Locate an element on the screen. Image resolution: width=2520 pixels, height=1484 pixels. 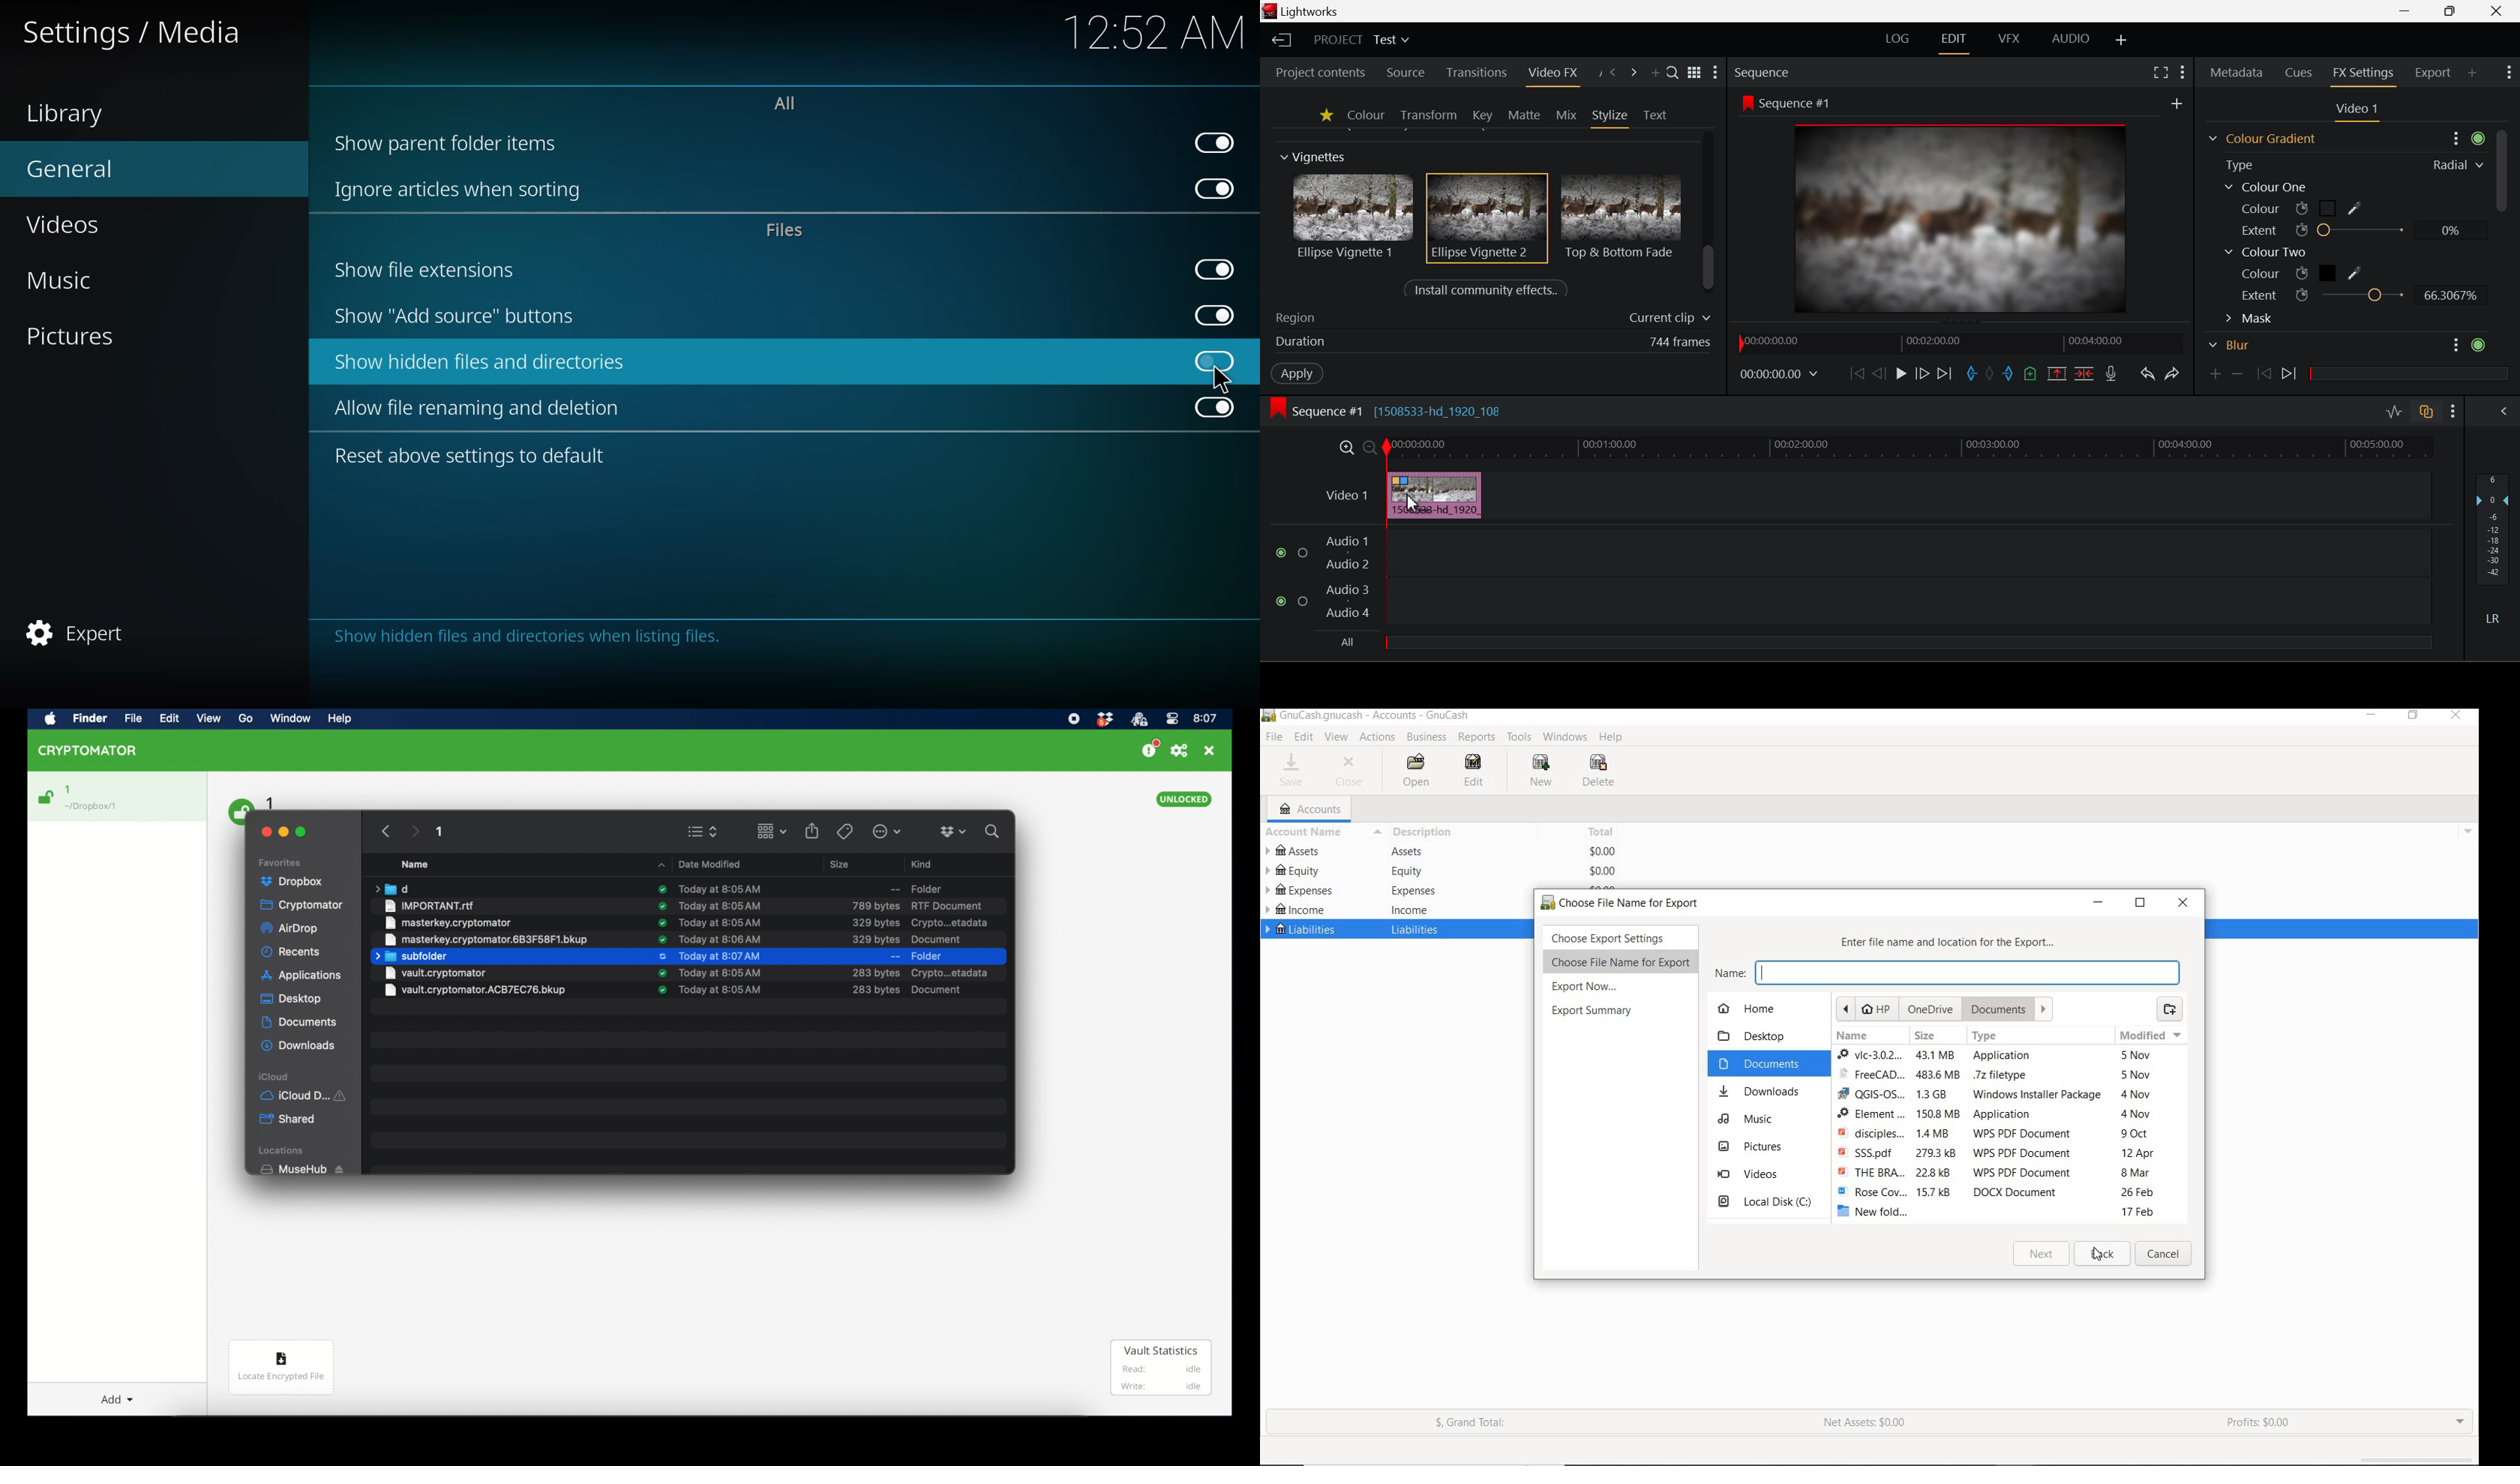
Video 1 Settings is located at coordinates (2357, 110).